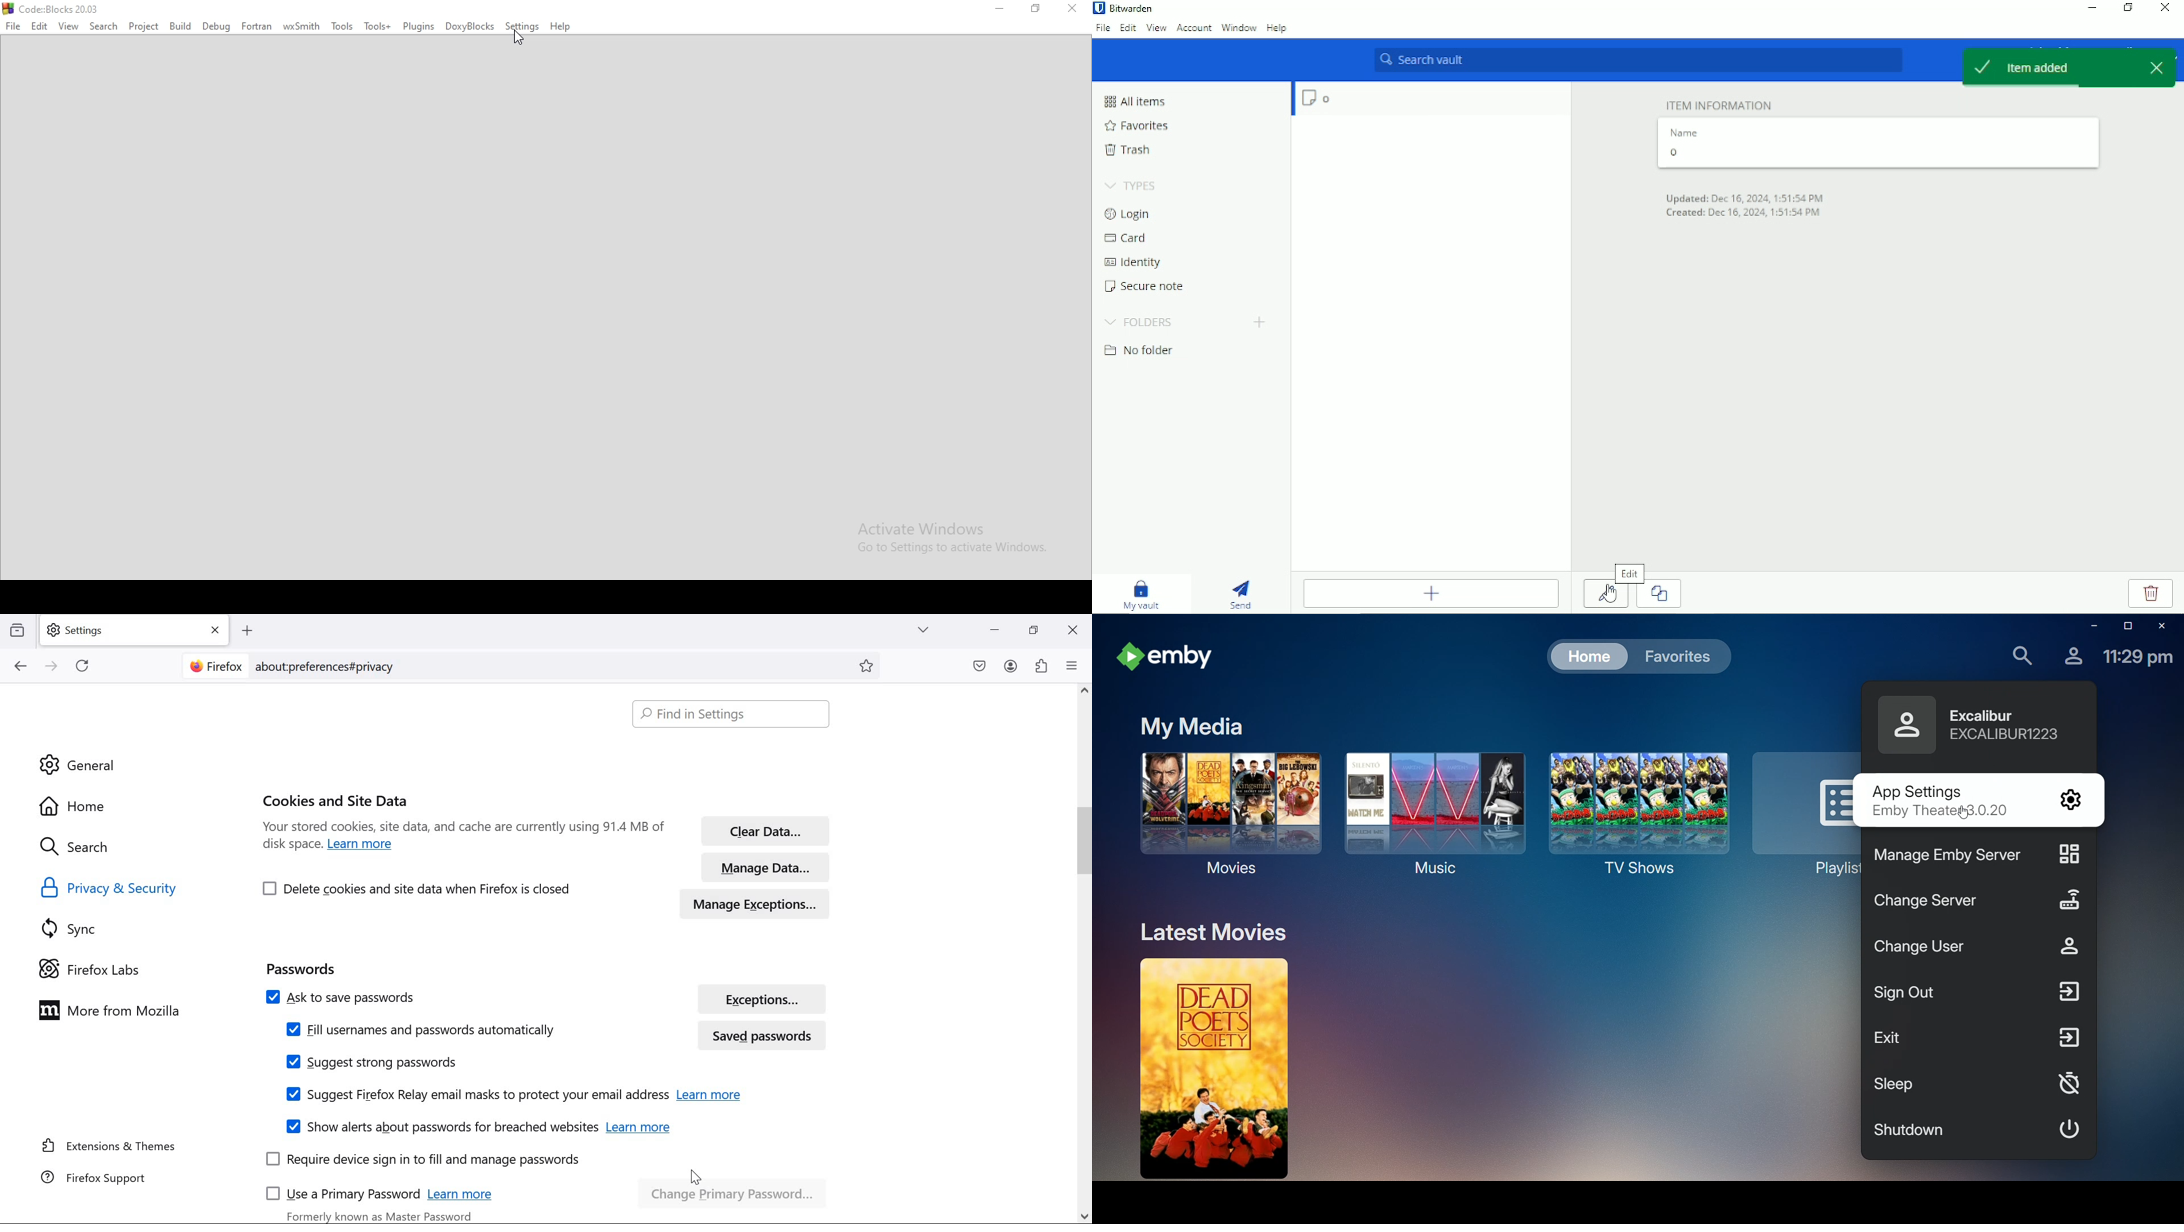 The width and height of the screenshot is (2184, 1232). Describe the element at coordinates (384, 1192) in the screenshot. I see `Use a Primary Password Learn more` at that location.